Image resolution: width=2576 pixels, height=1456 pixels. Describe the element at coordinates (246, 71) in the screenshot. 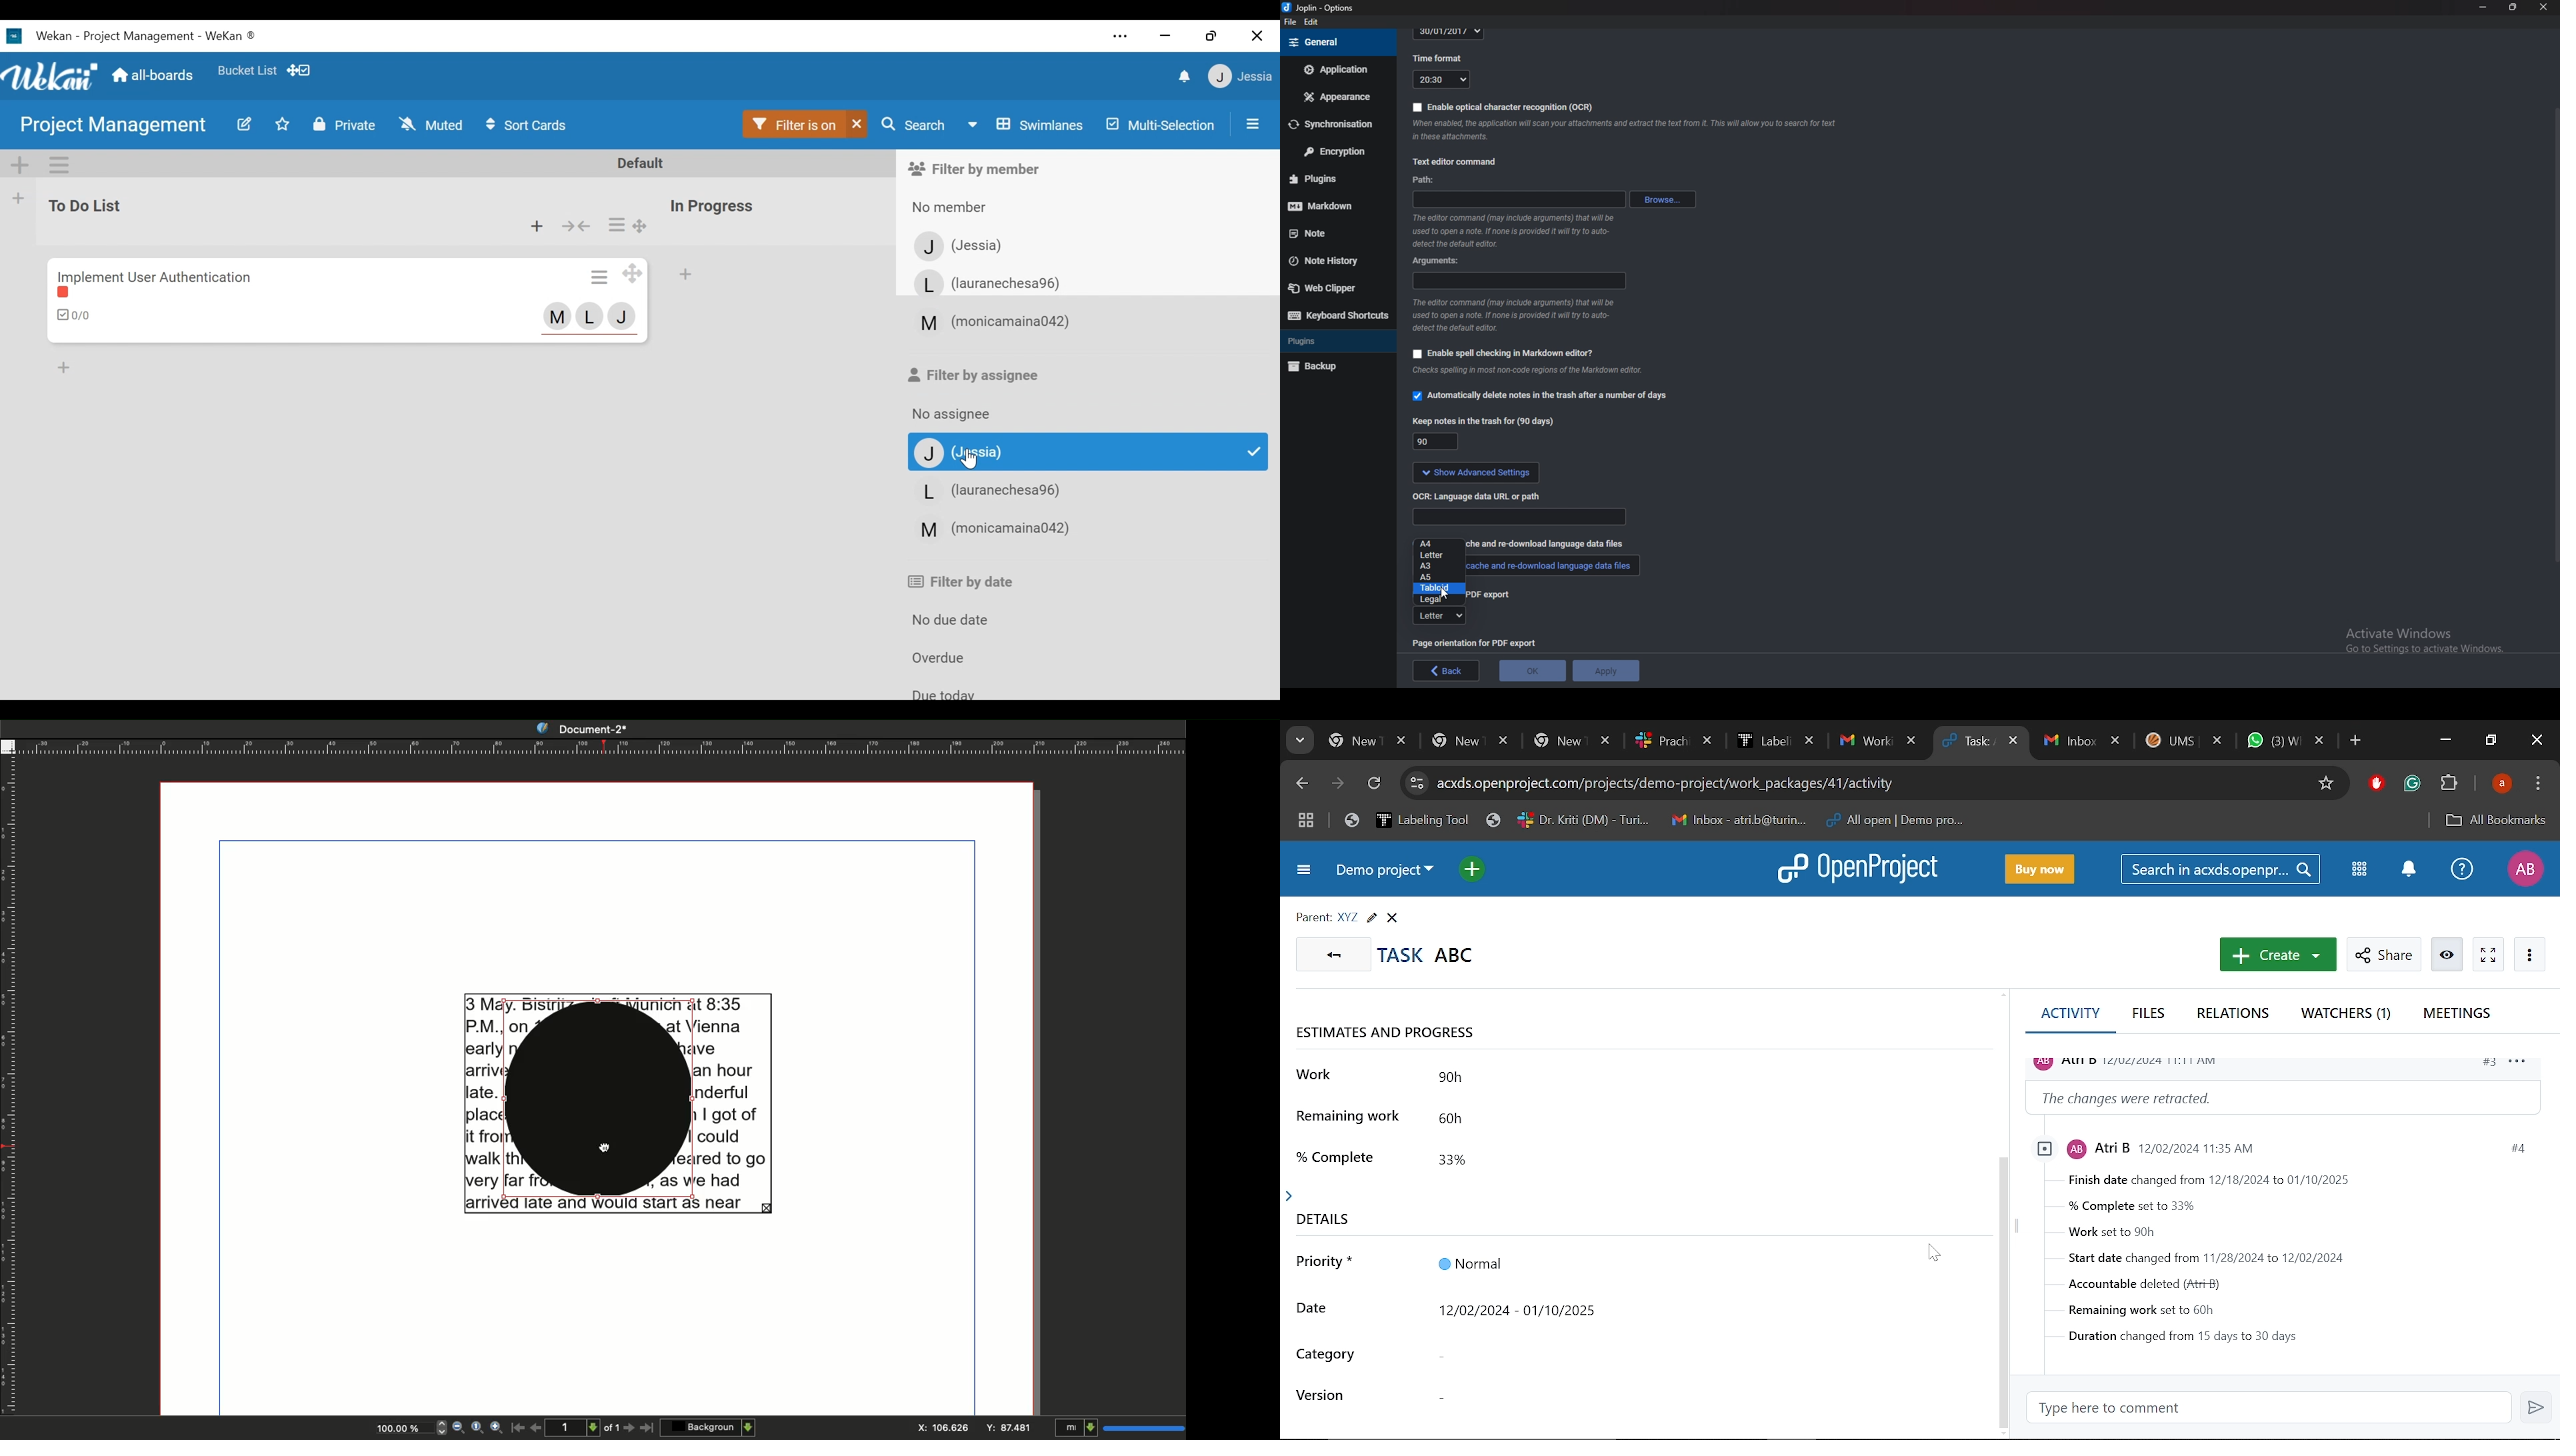

I see `Favorite` at that location.